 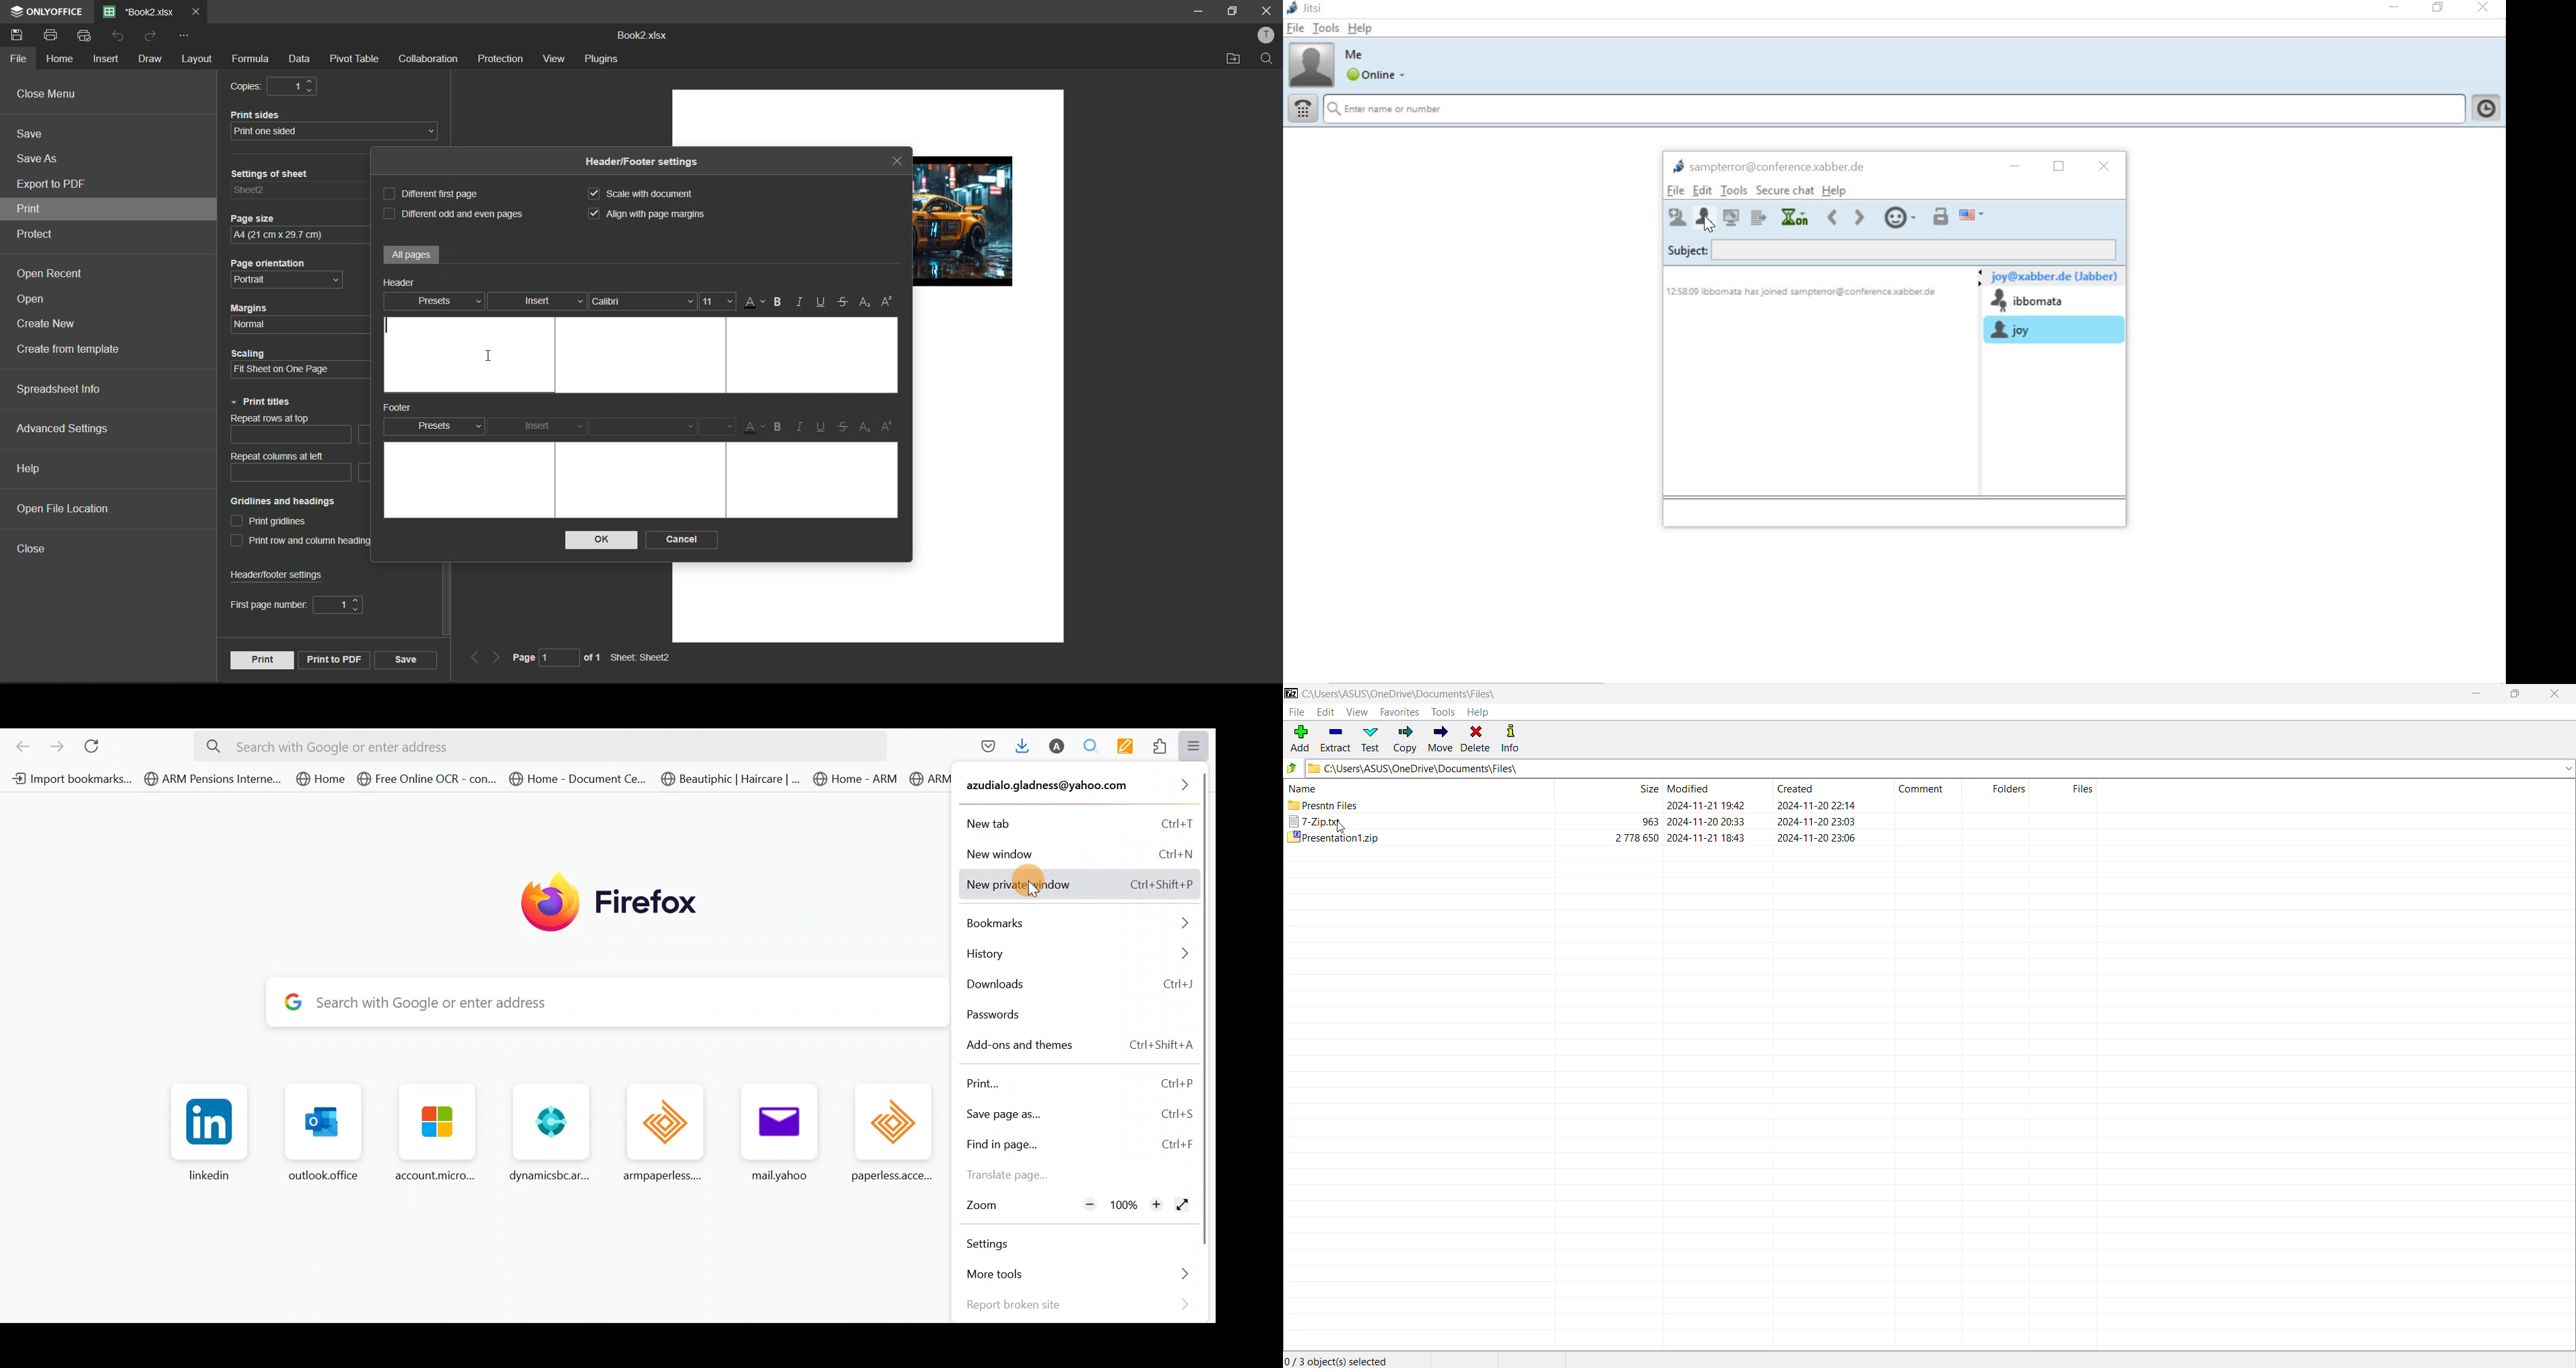 What do you see at coordinates (1077, 788) in the screenshot?
I see `Account` at bounding box center [1077, 788].